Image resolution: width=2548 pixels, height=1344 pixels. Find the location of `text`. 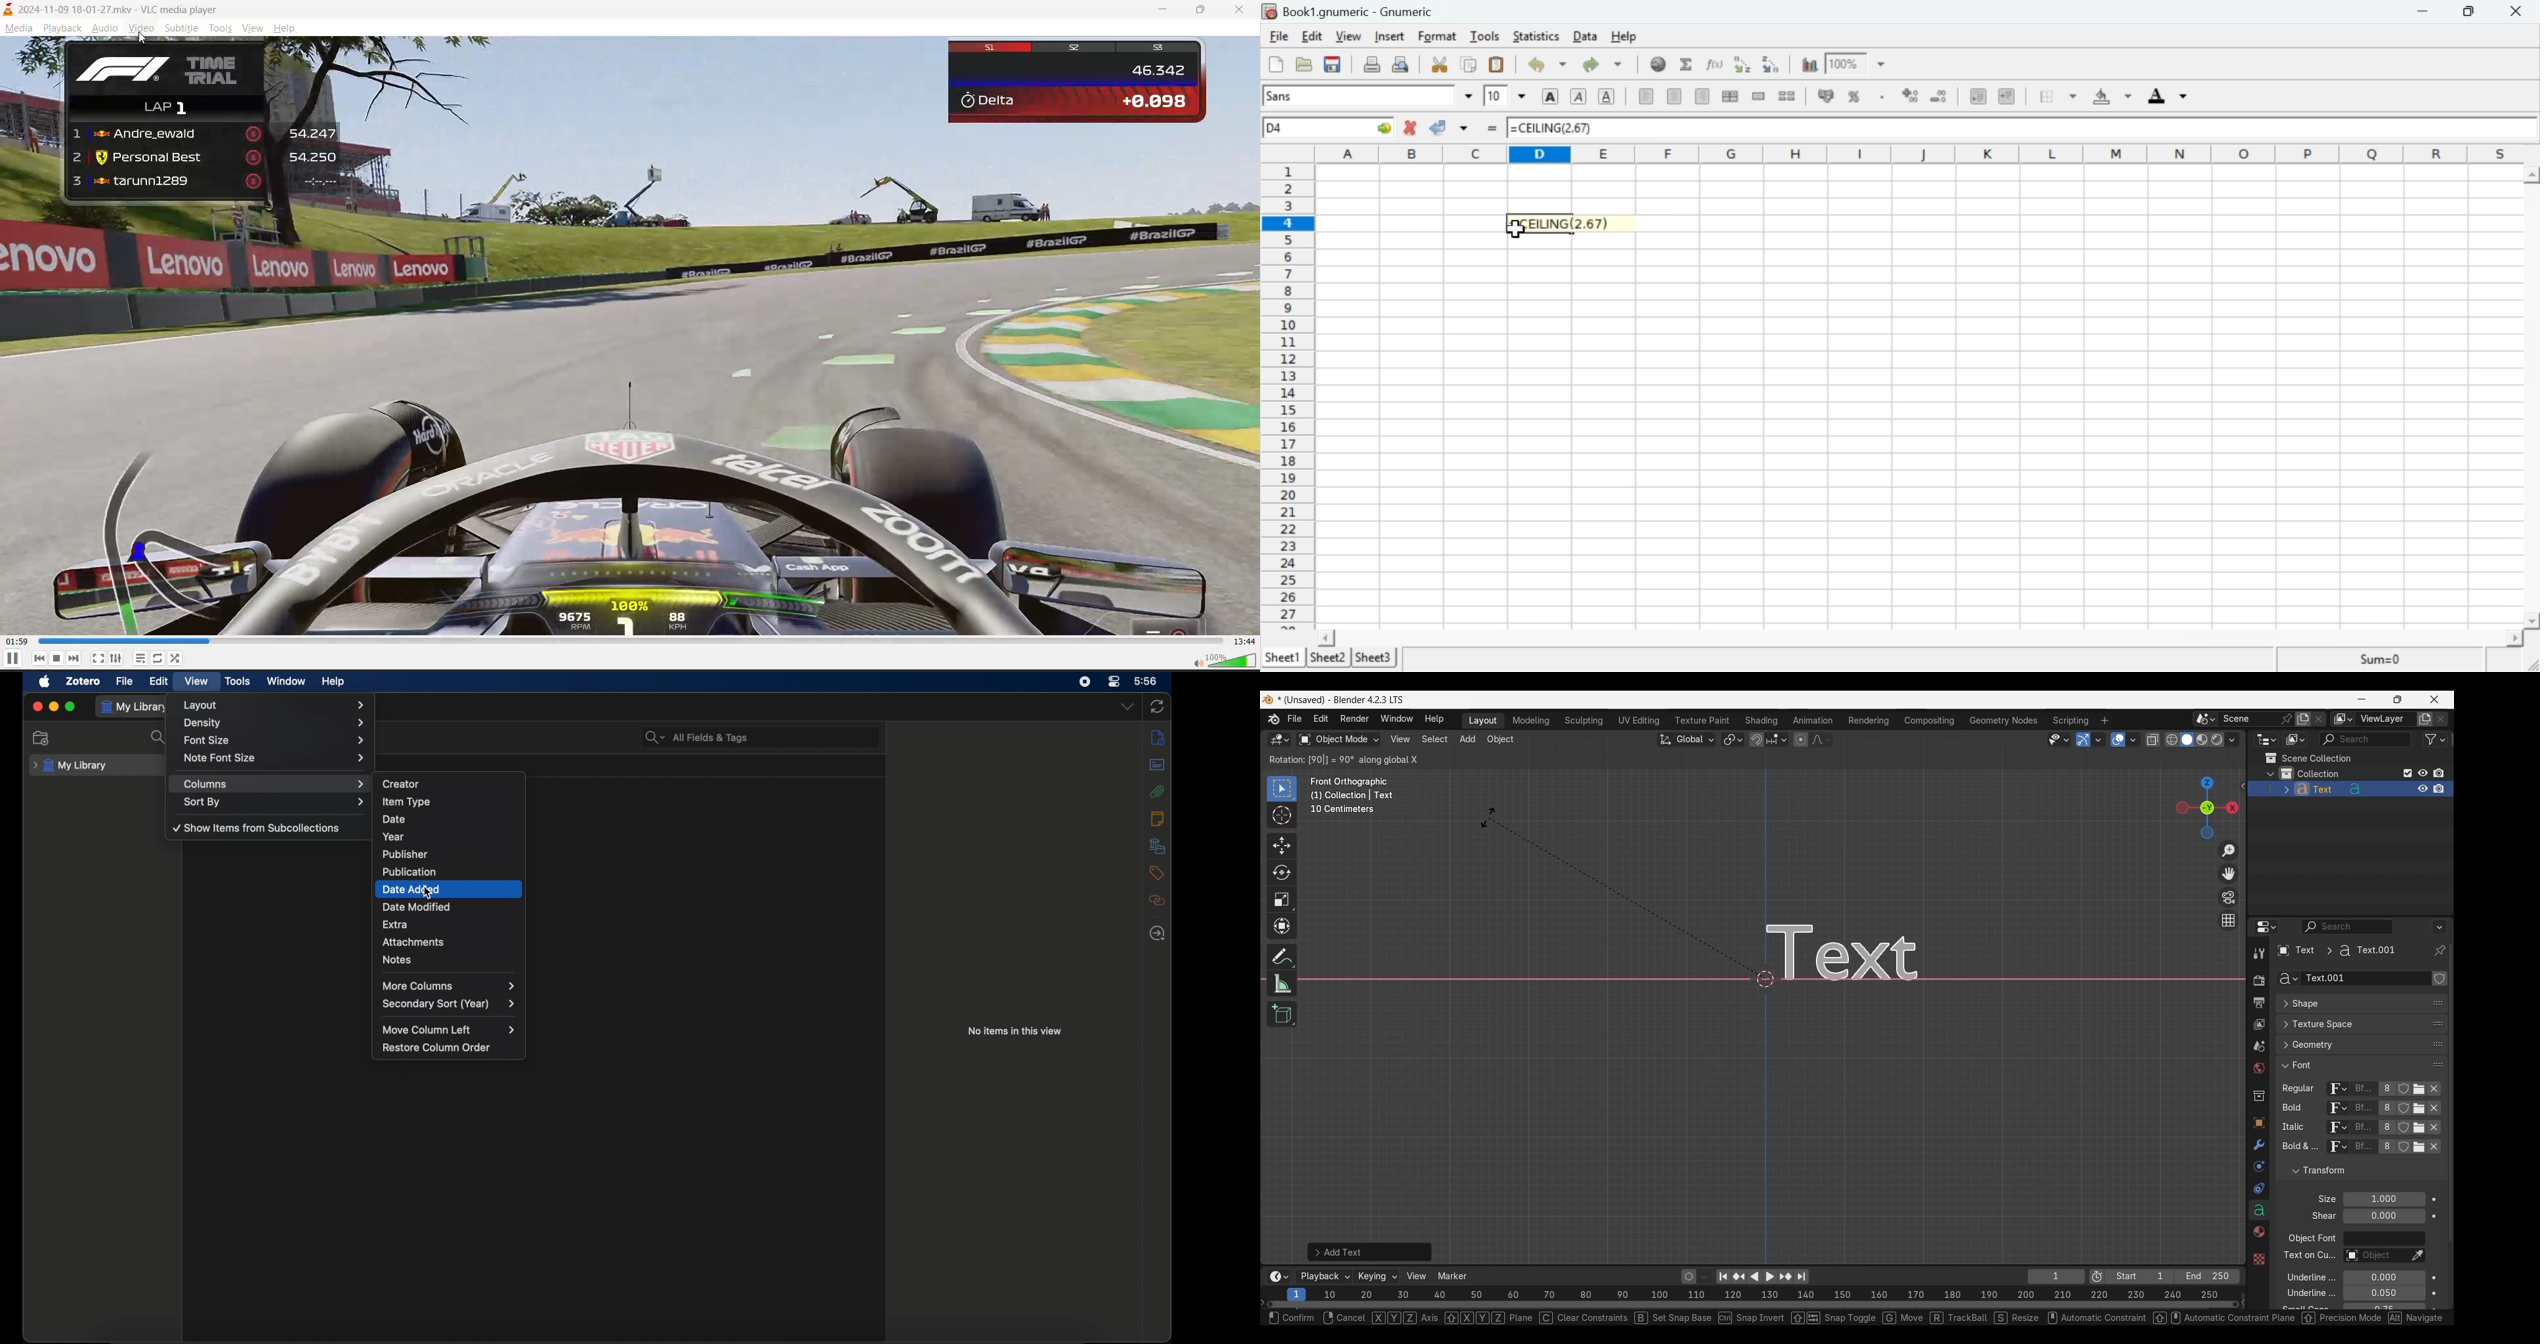

text is located at coordinates (2298, 1148).